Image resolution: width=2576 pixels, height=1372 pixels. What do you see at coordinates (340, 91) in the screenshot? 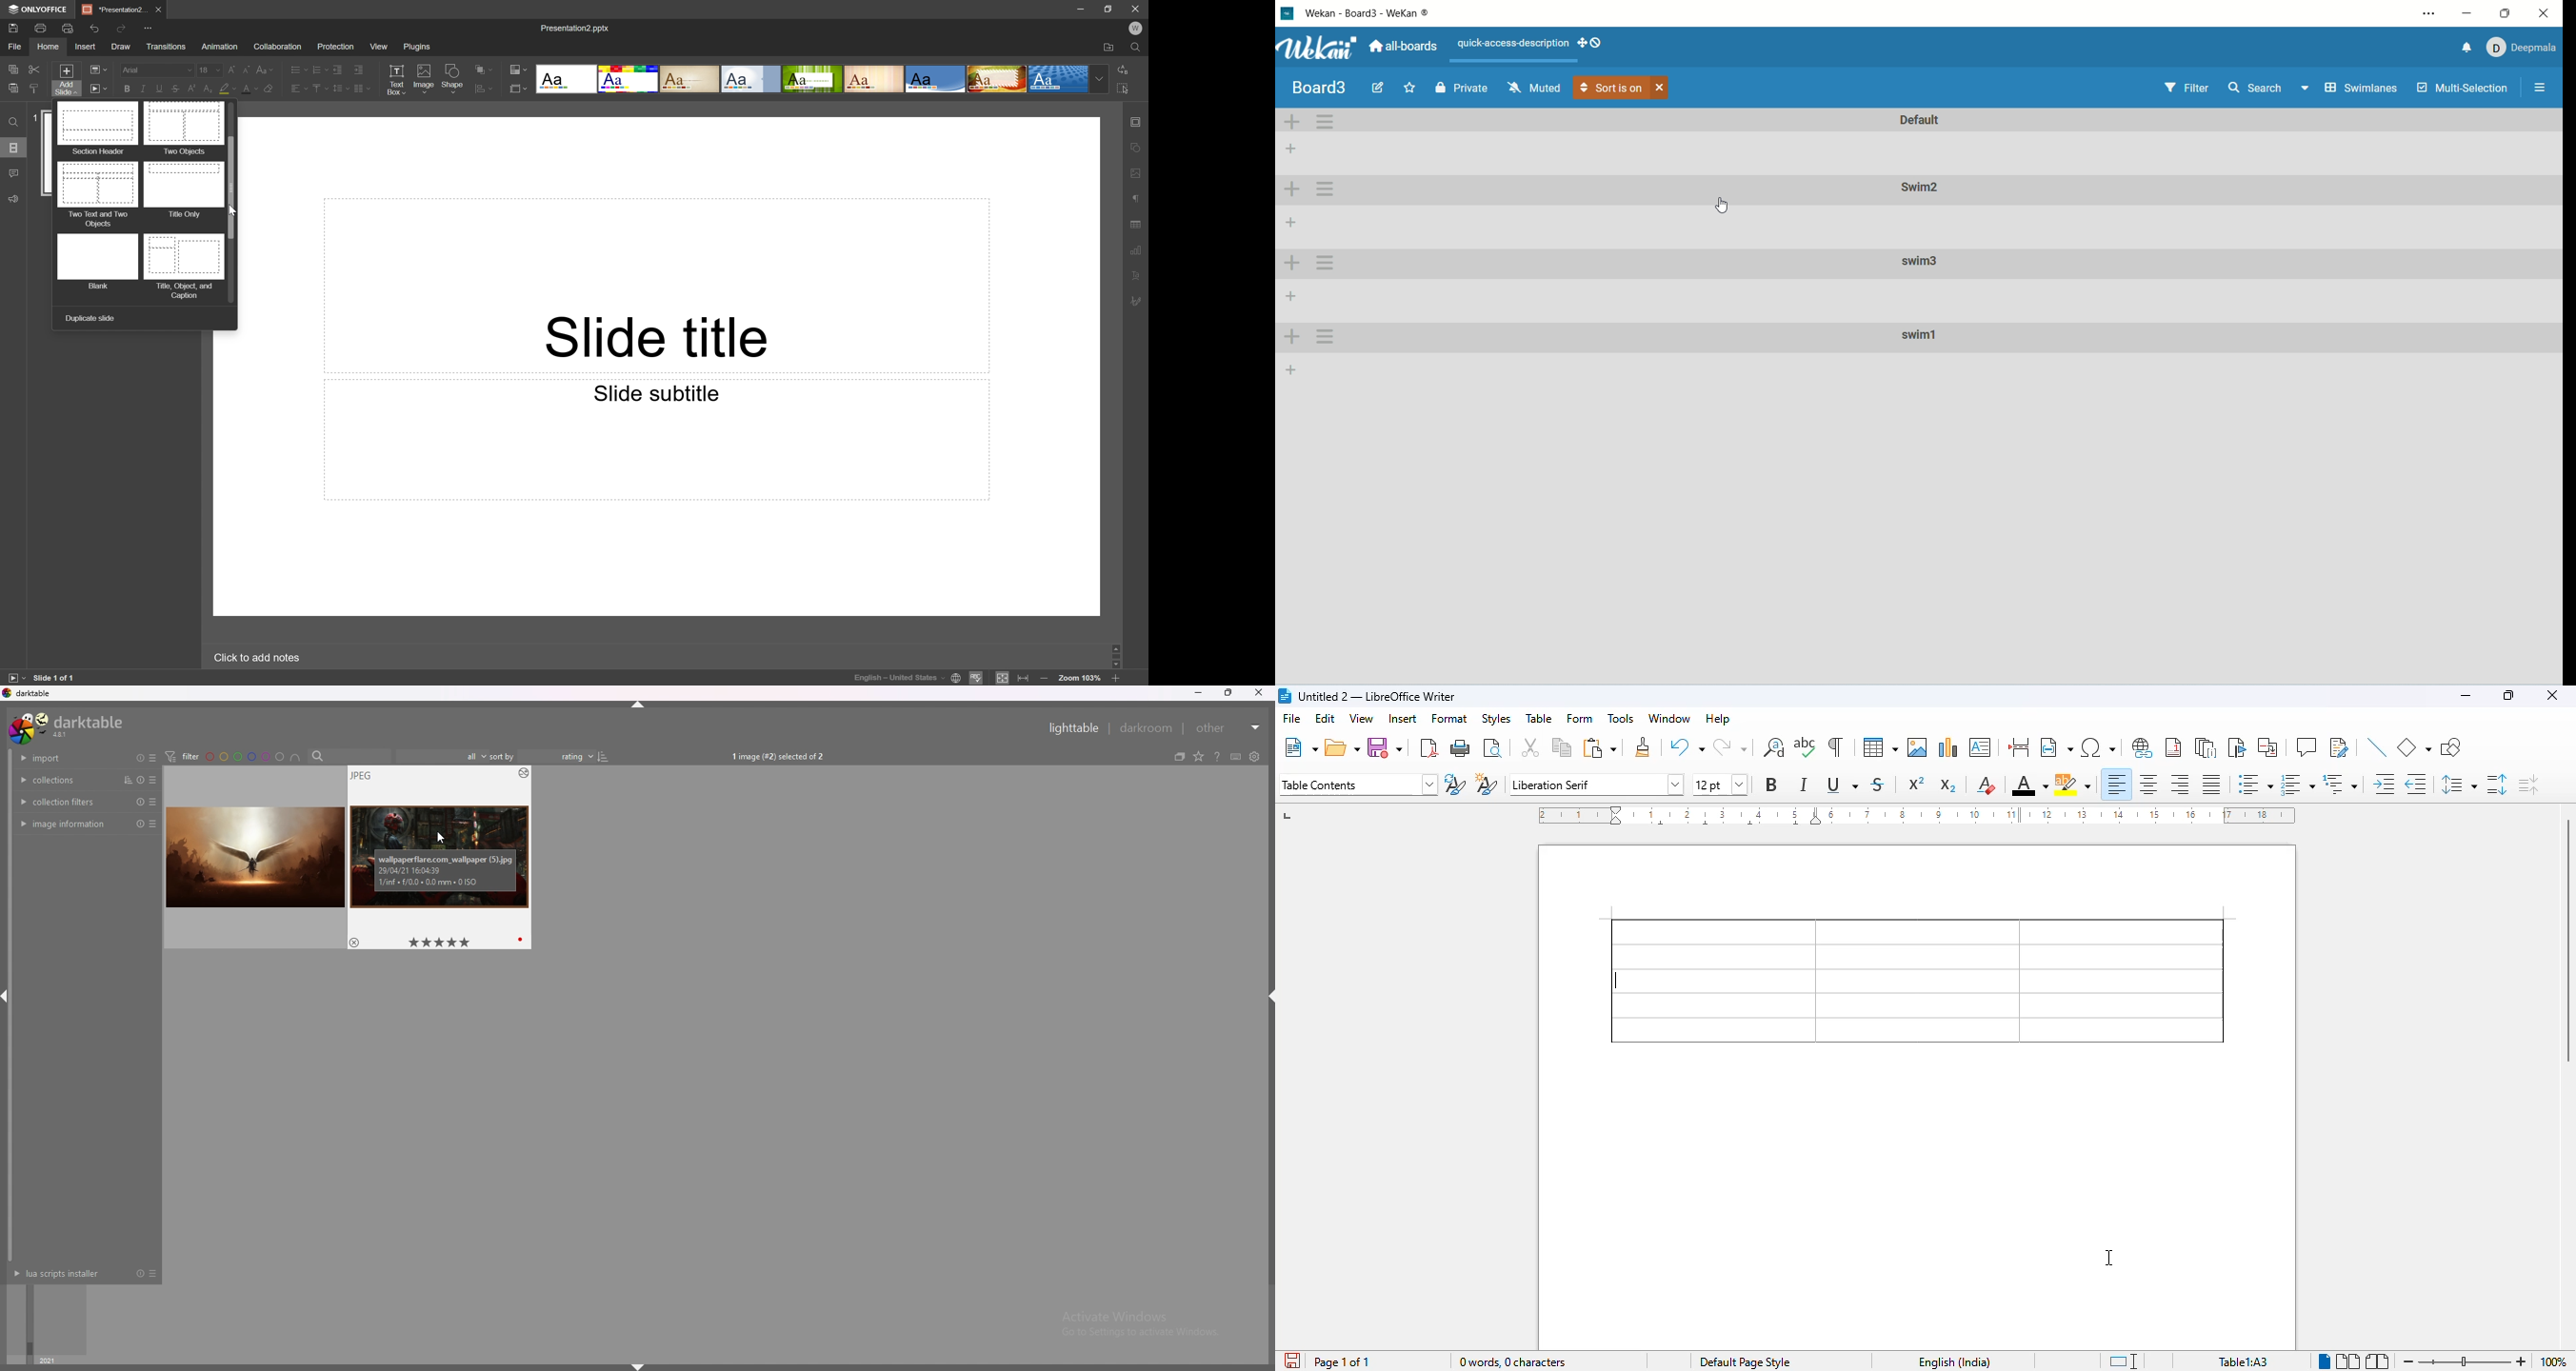
I see `Line spacing` at bounding box center [340, 91].